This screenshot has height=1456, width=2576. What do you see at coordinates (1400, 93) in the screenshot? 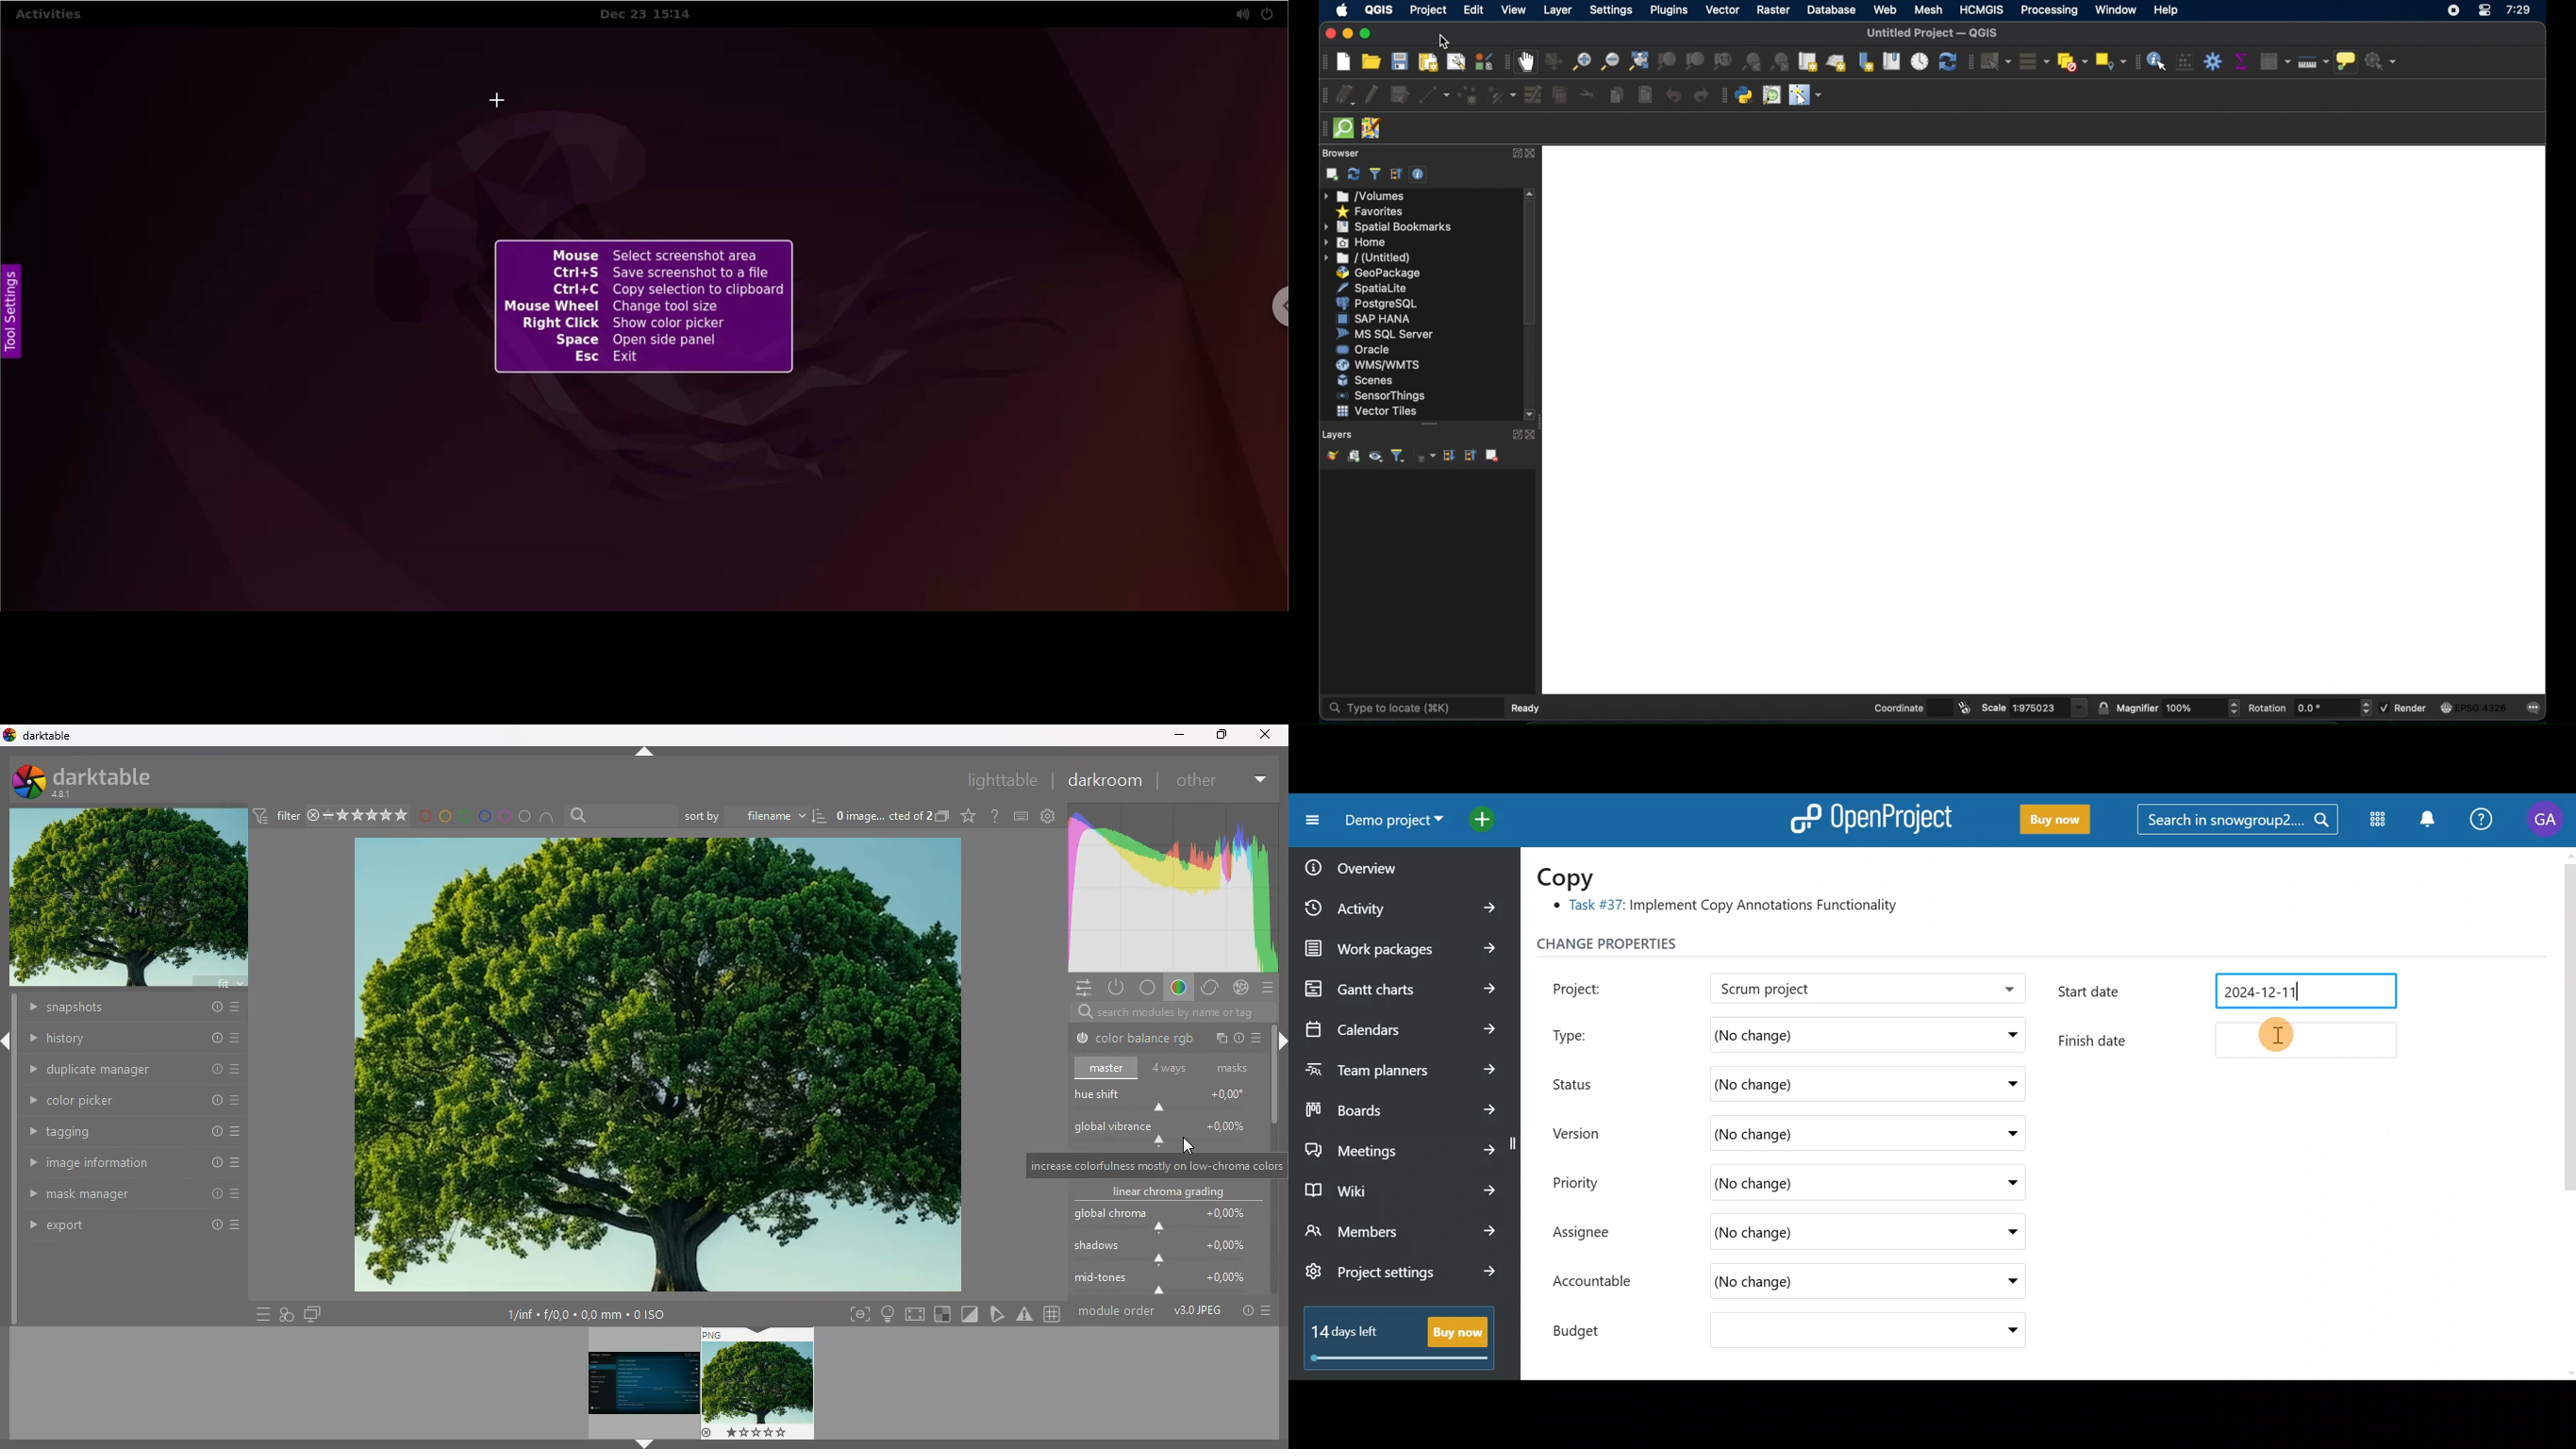
I see `save layer edits` at bounding box center [1400, 93].